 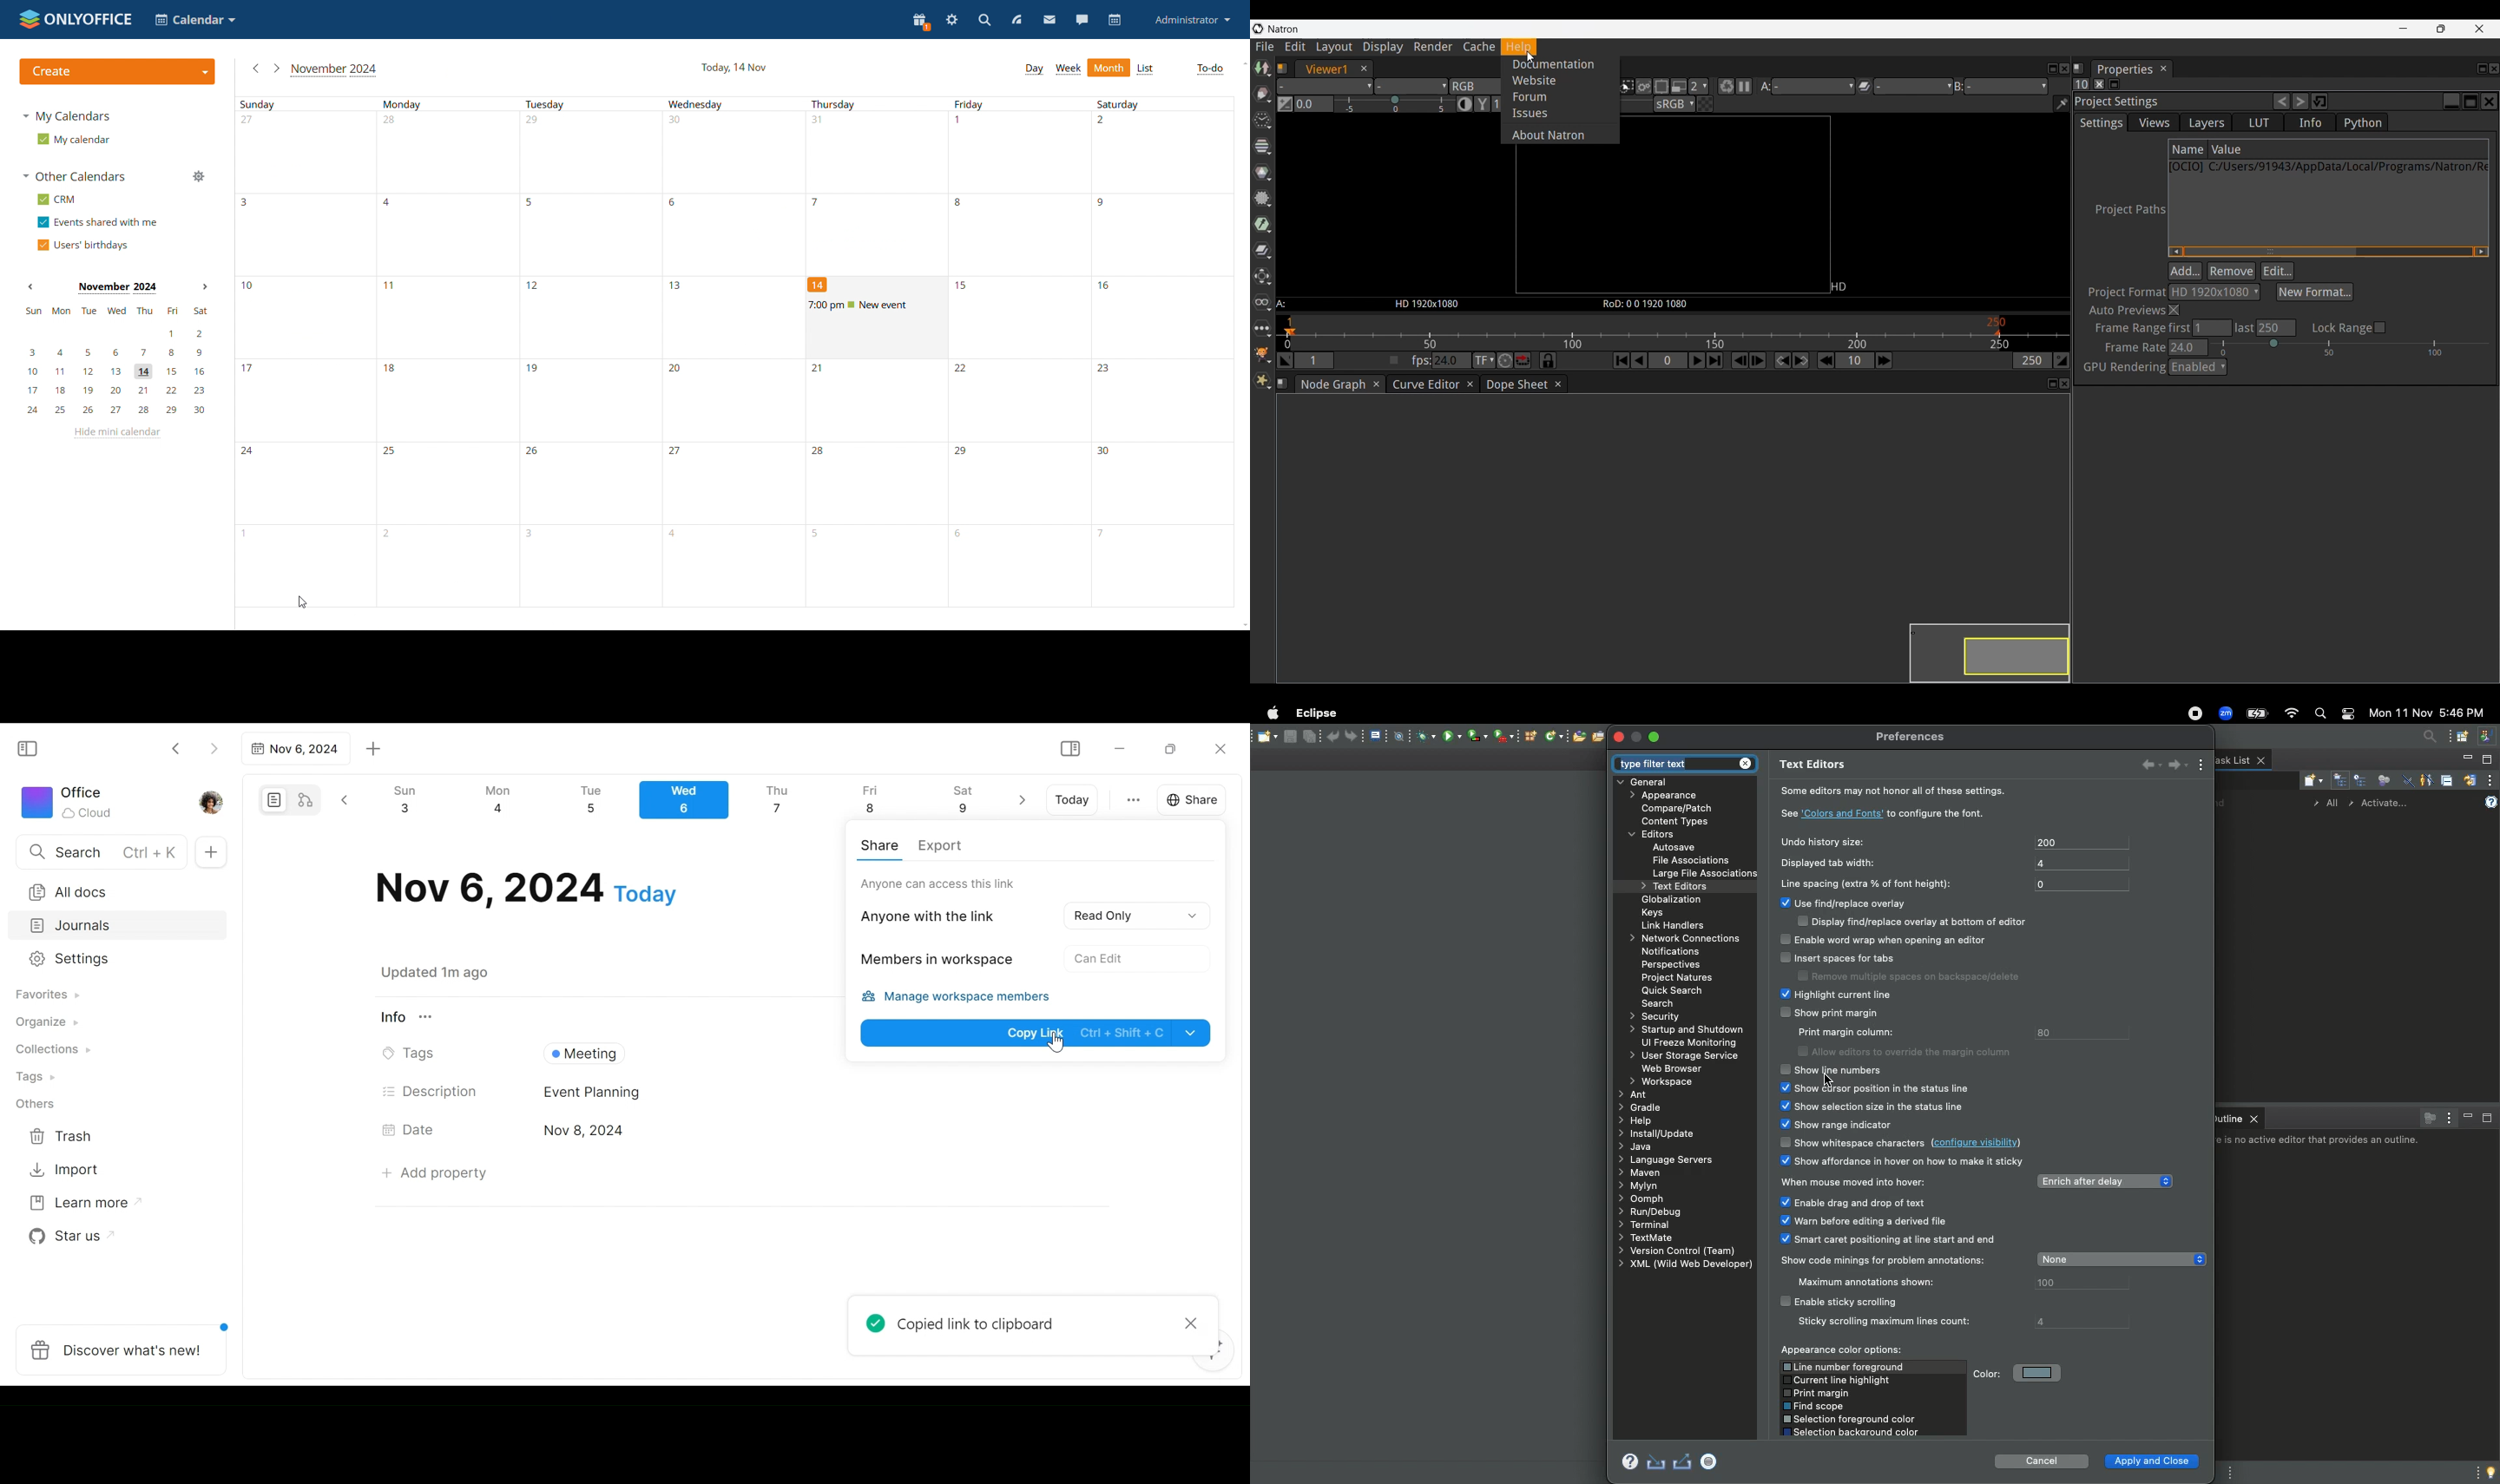 What do you see at coordinates (1068, 69) in the screenshot?
I see `week view` at bounding box center [1068, 69].